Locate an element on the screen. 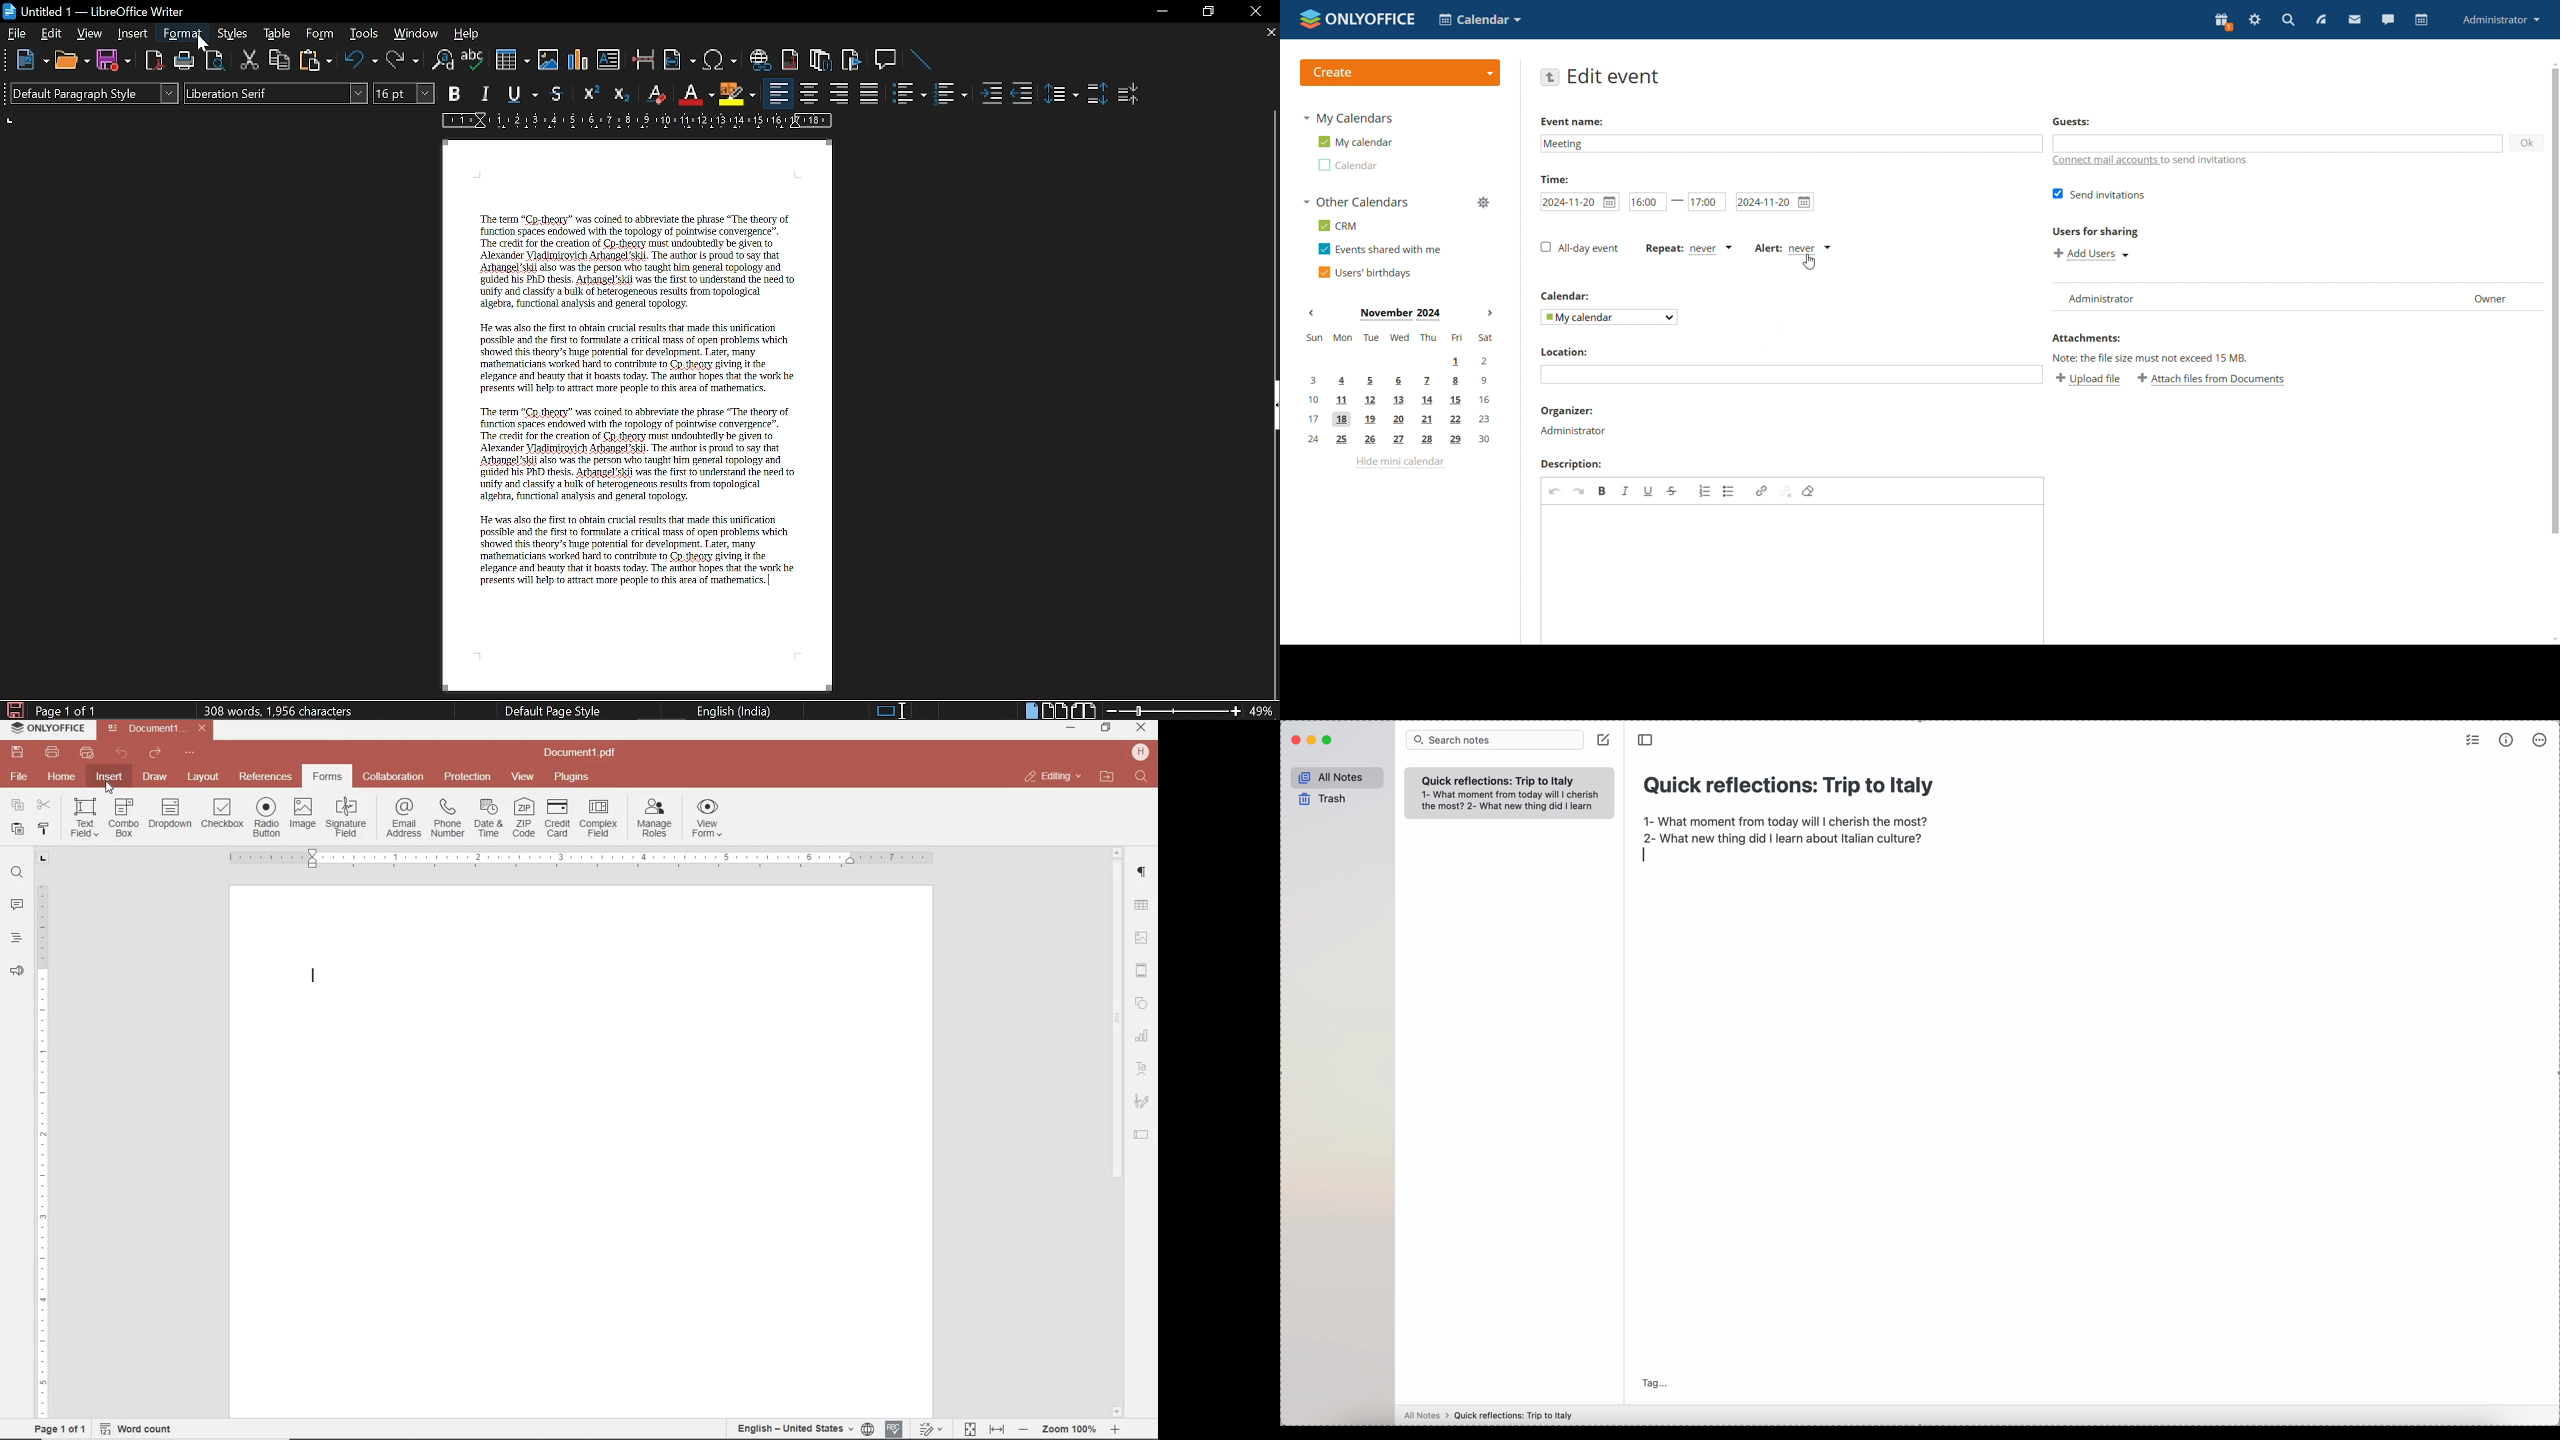 The image size is (2576, 1456). Quick reflections: Trip to Italy is located at coordinates (1787, 789).